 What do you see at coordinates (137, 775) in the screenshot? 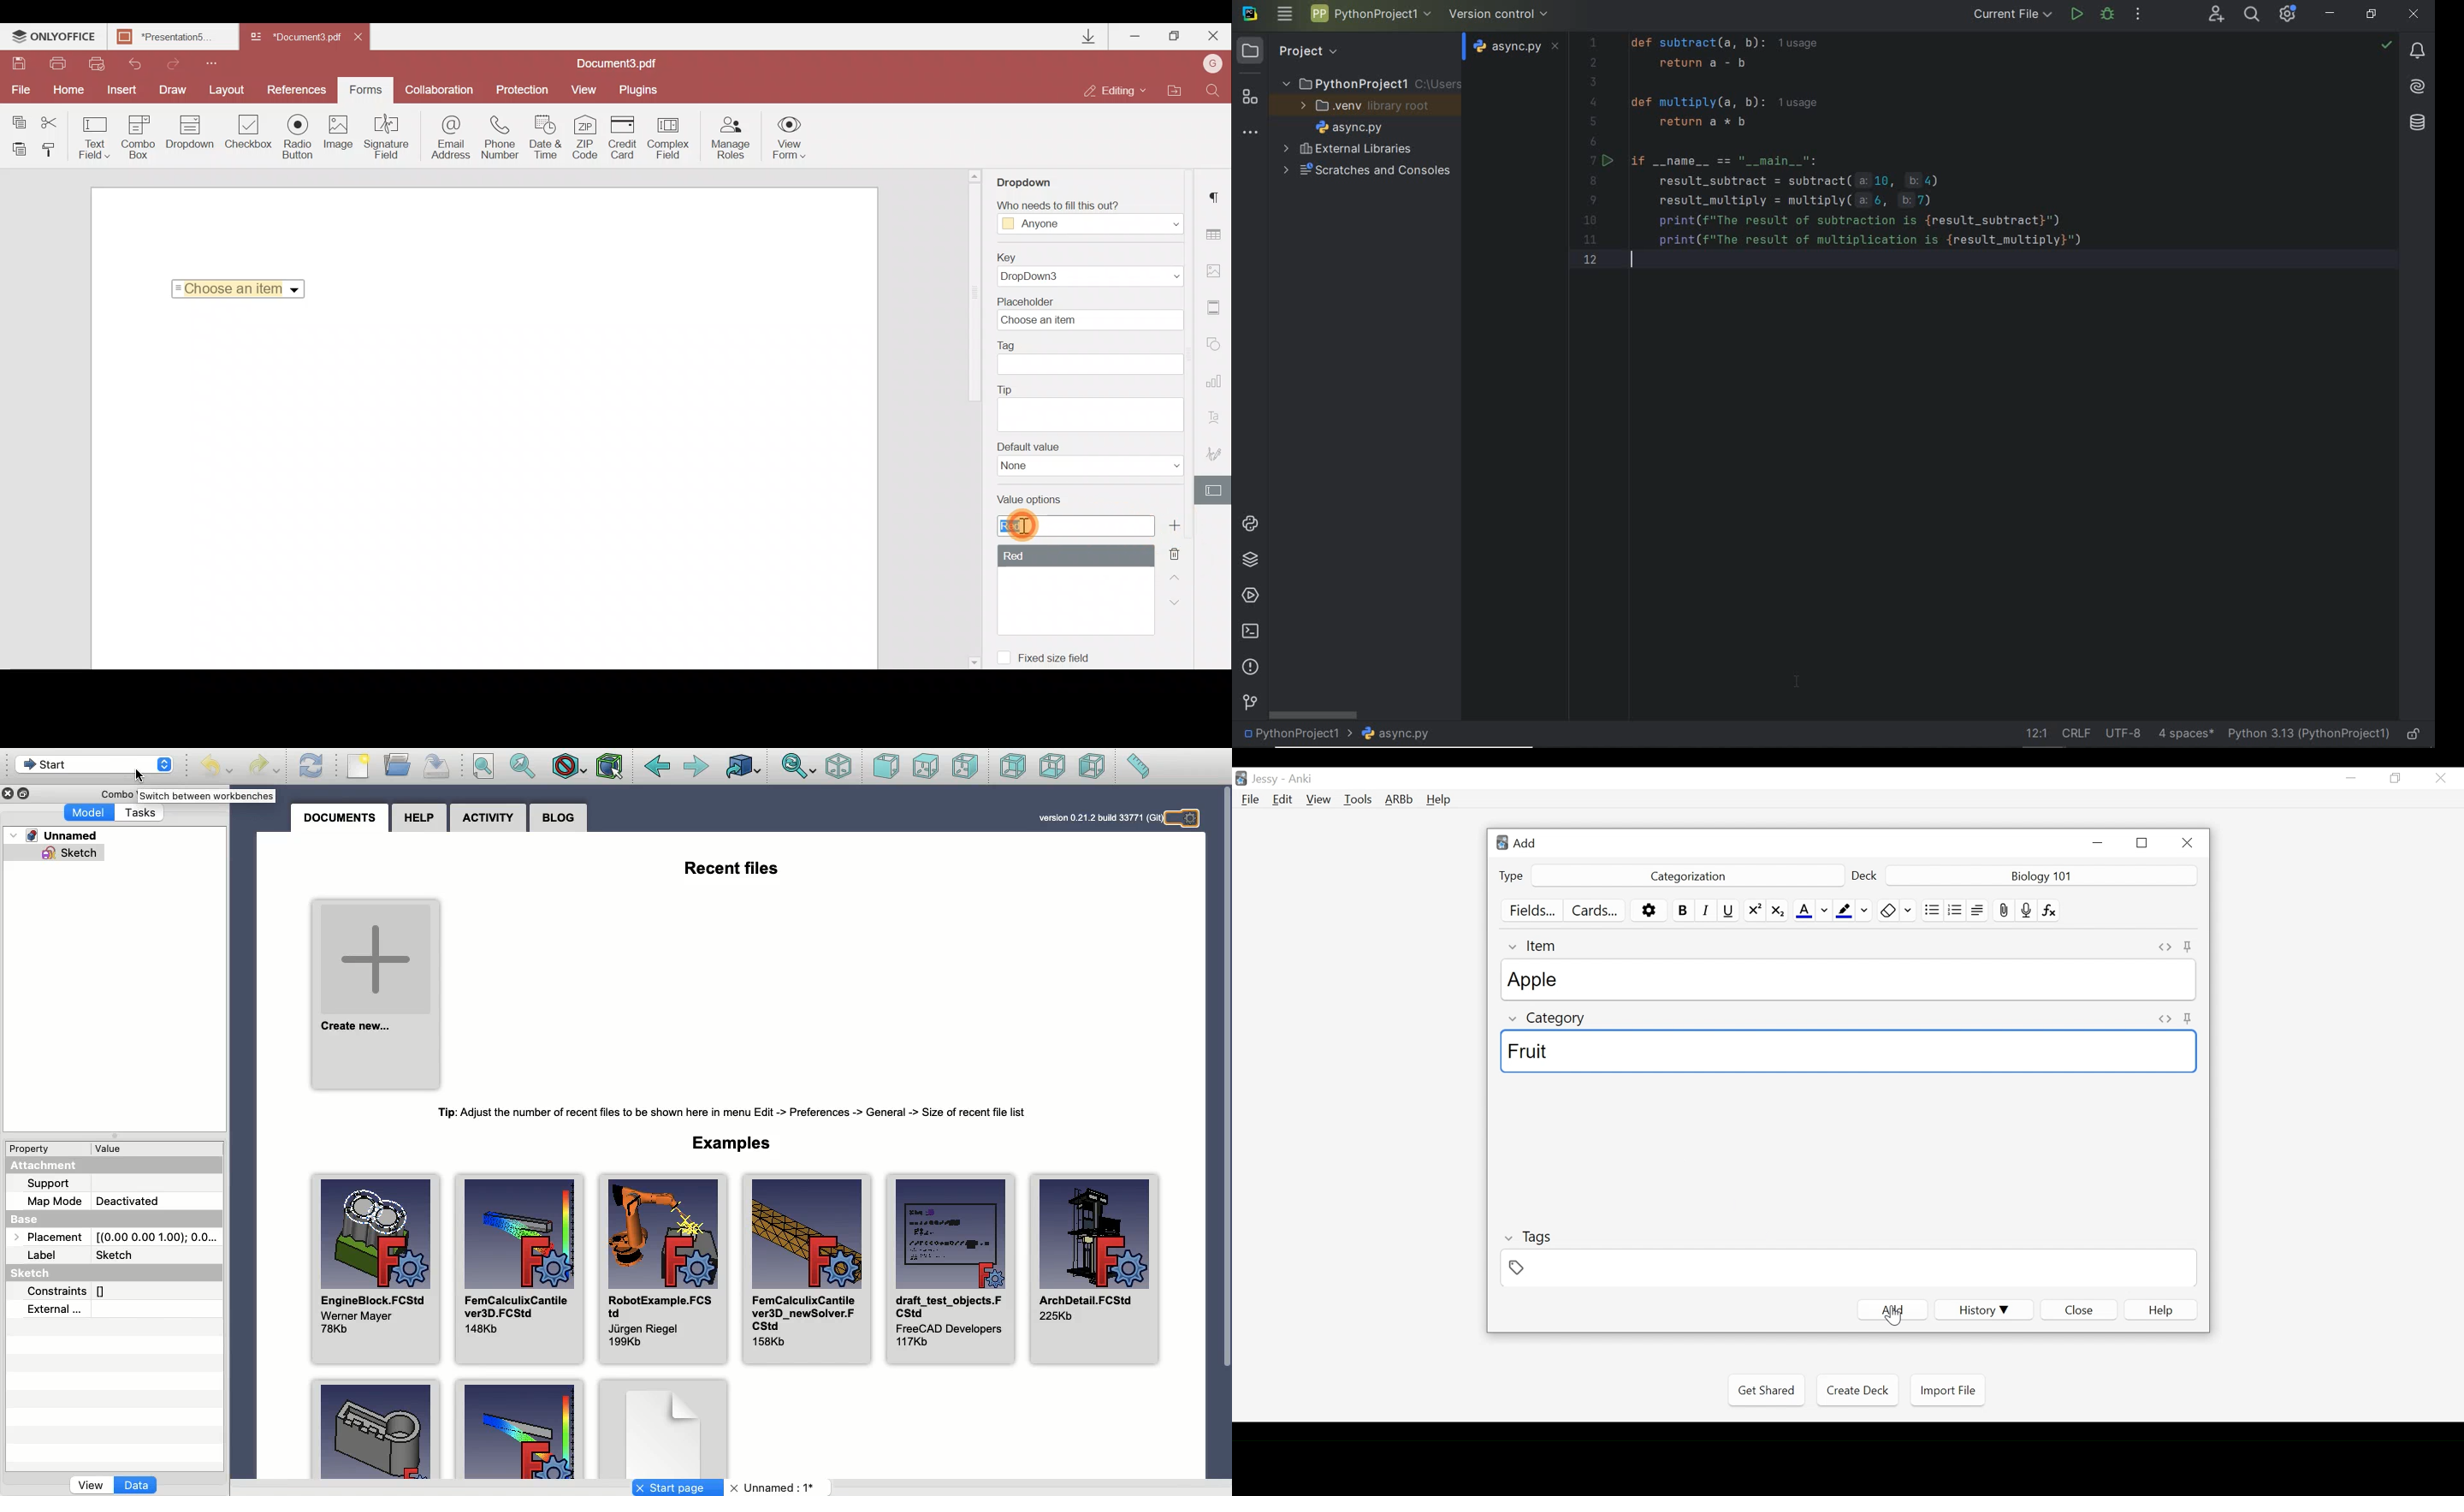
I see `Pointer` at bounding box center [137, 775].